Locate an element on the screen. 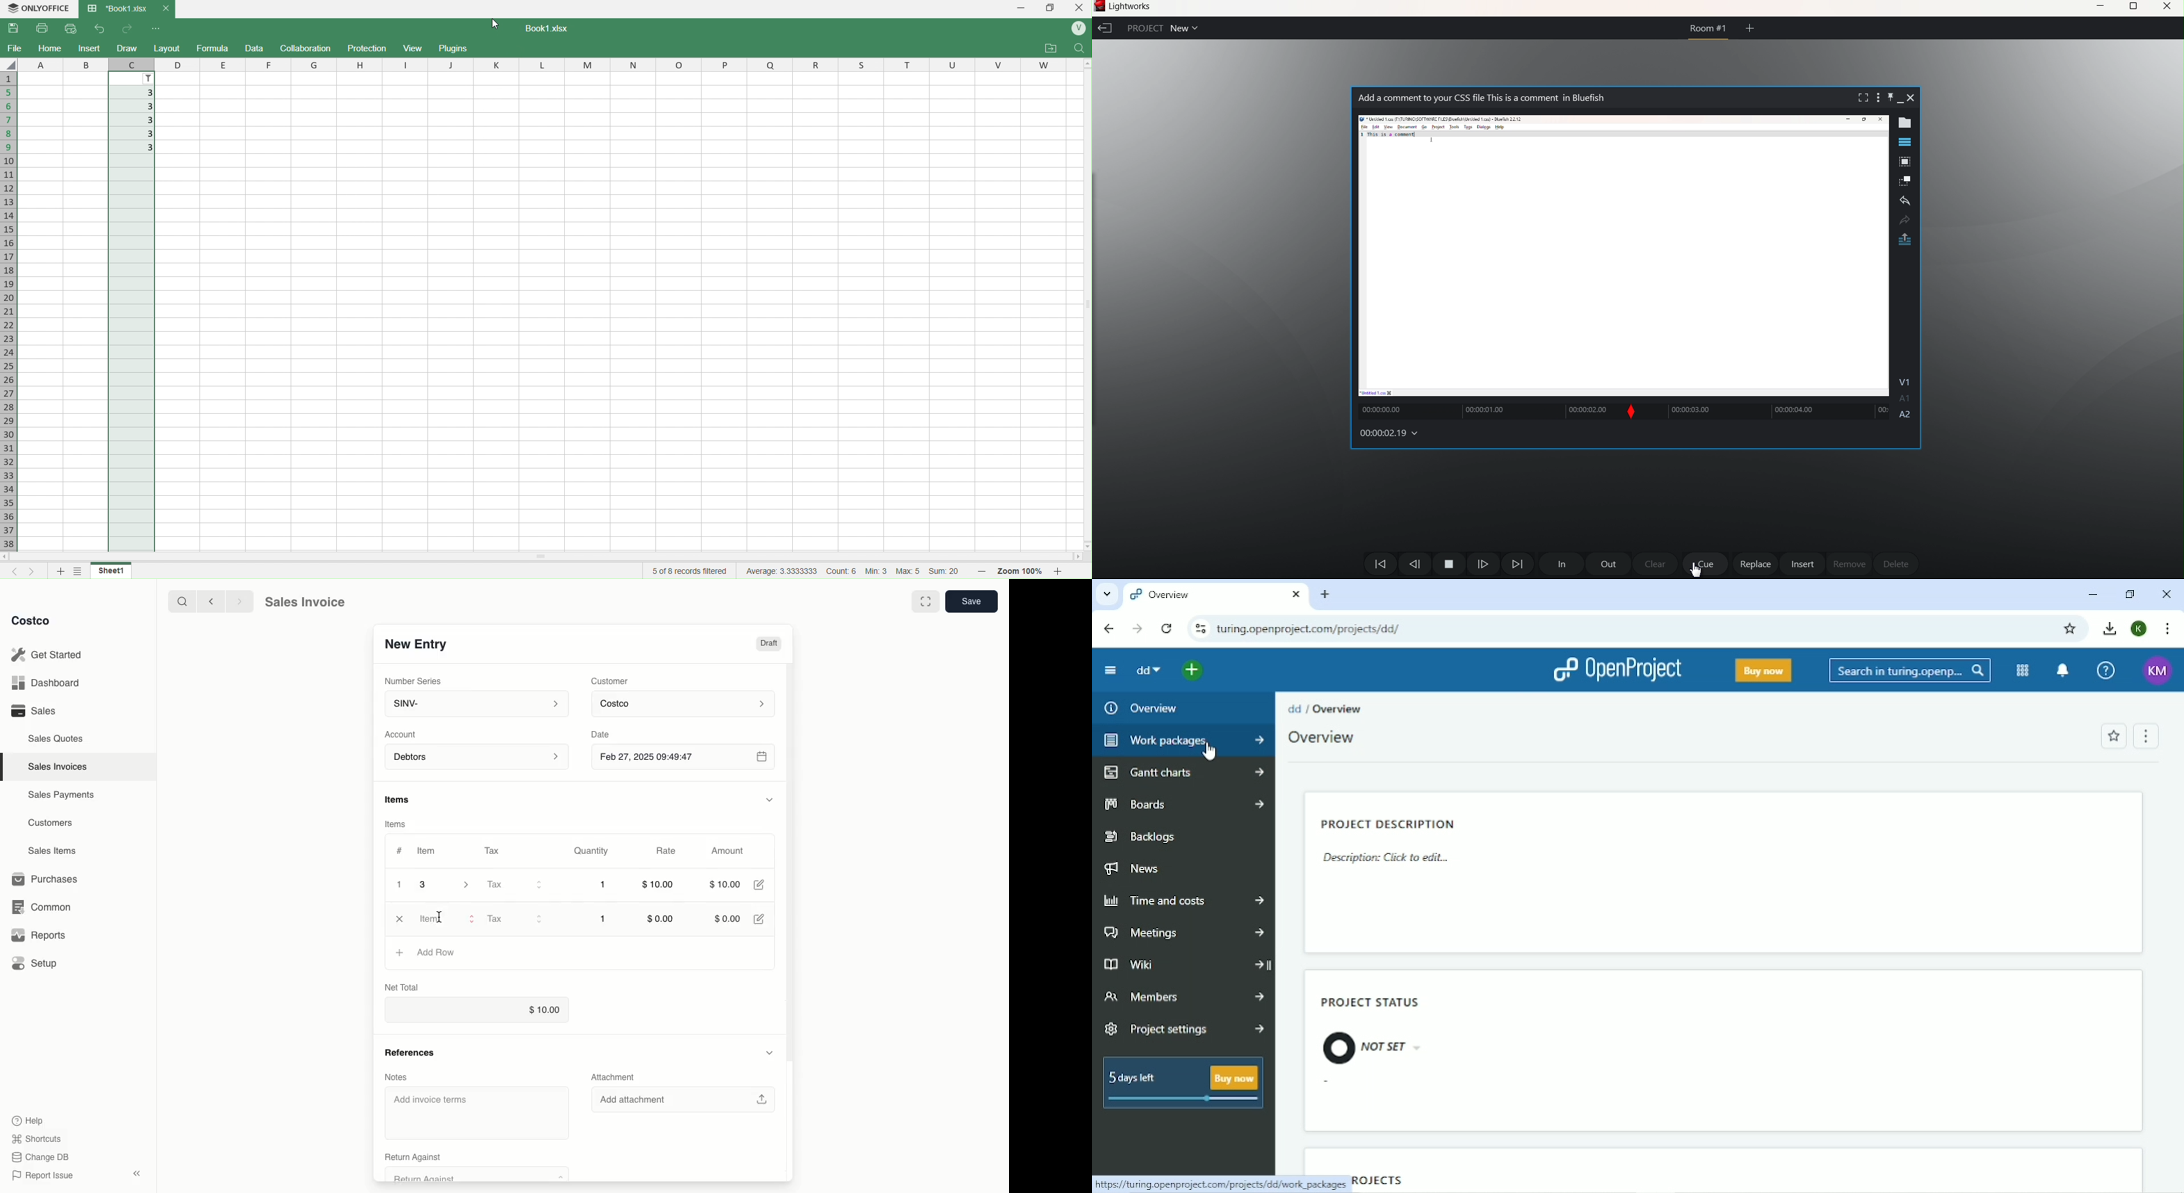 The width and height of the screenshot is (2184, 1204). ‘Sales Payments is located at coordinates (61, 793).